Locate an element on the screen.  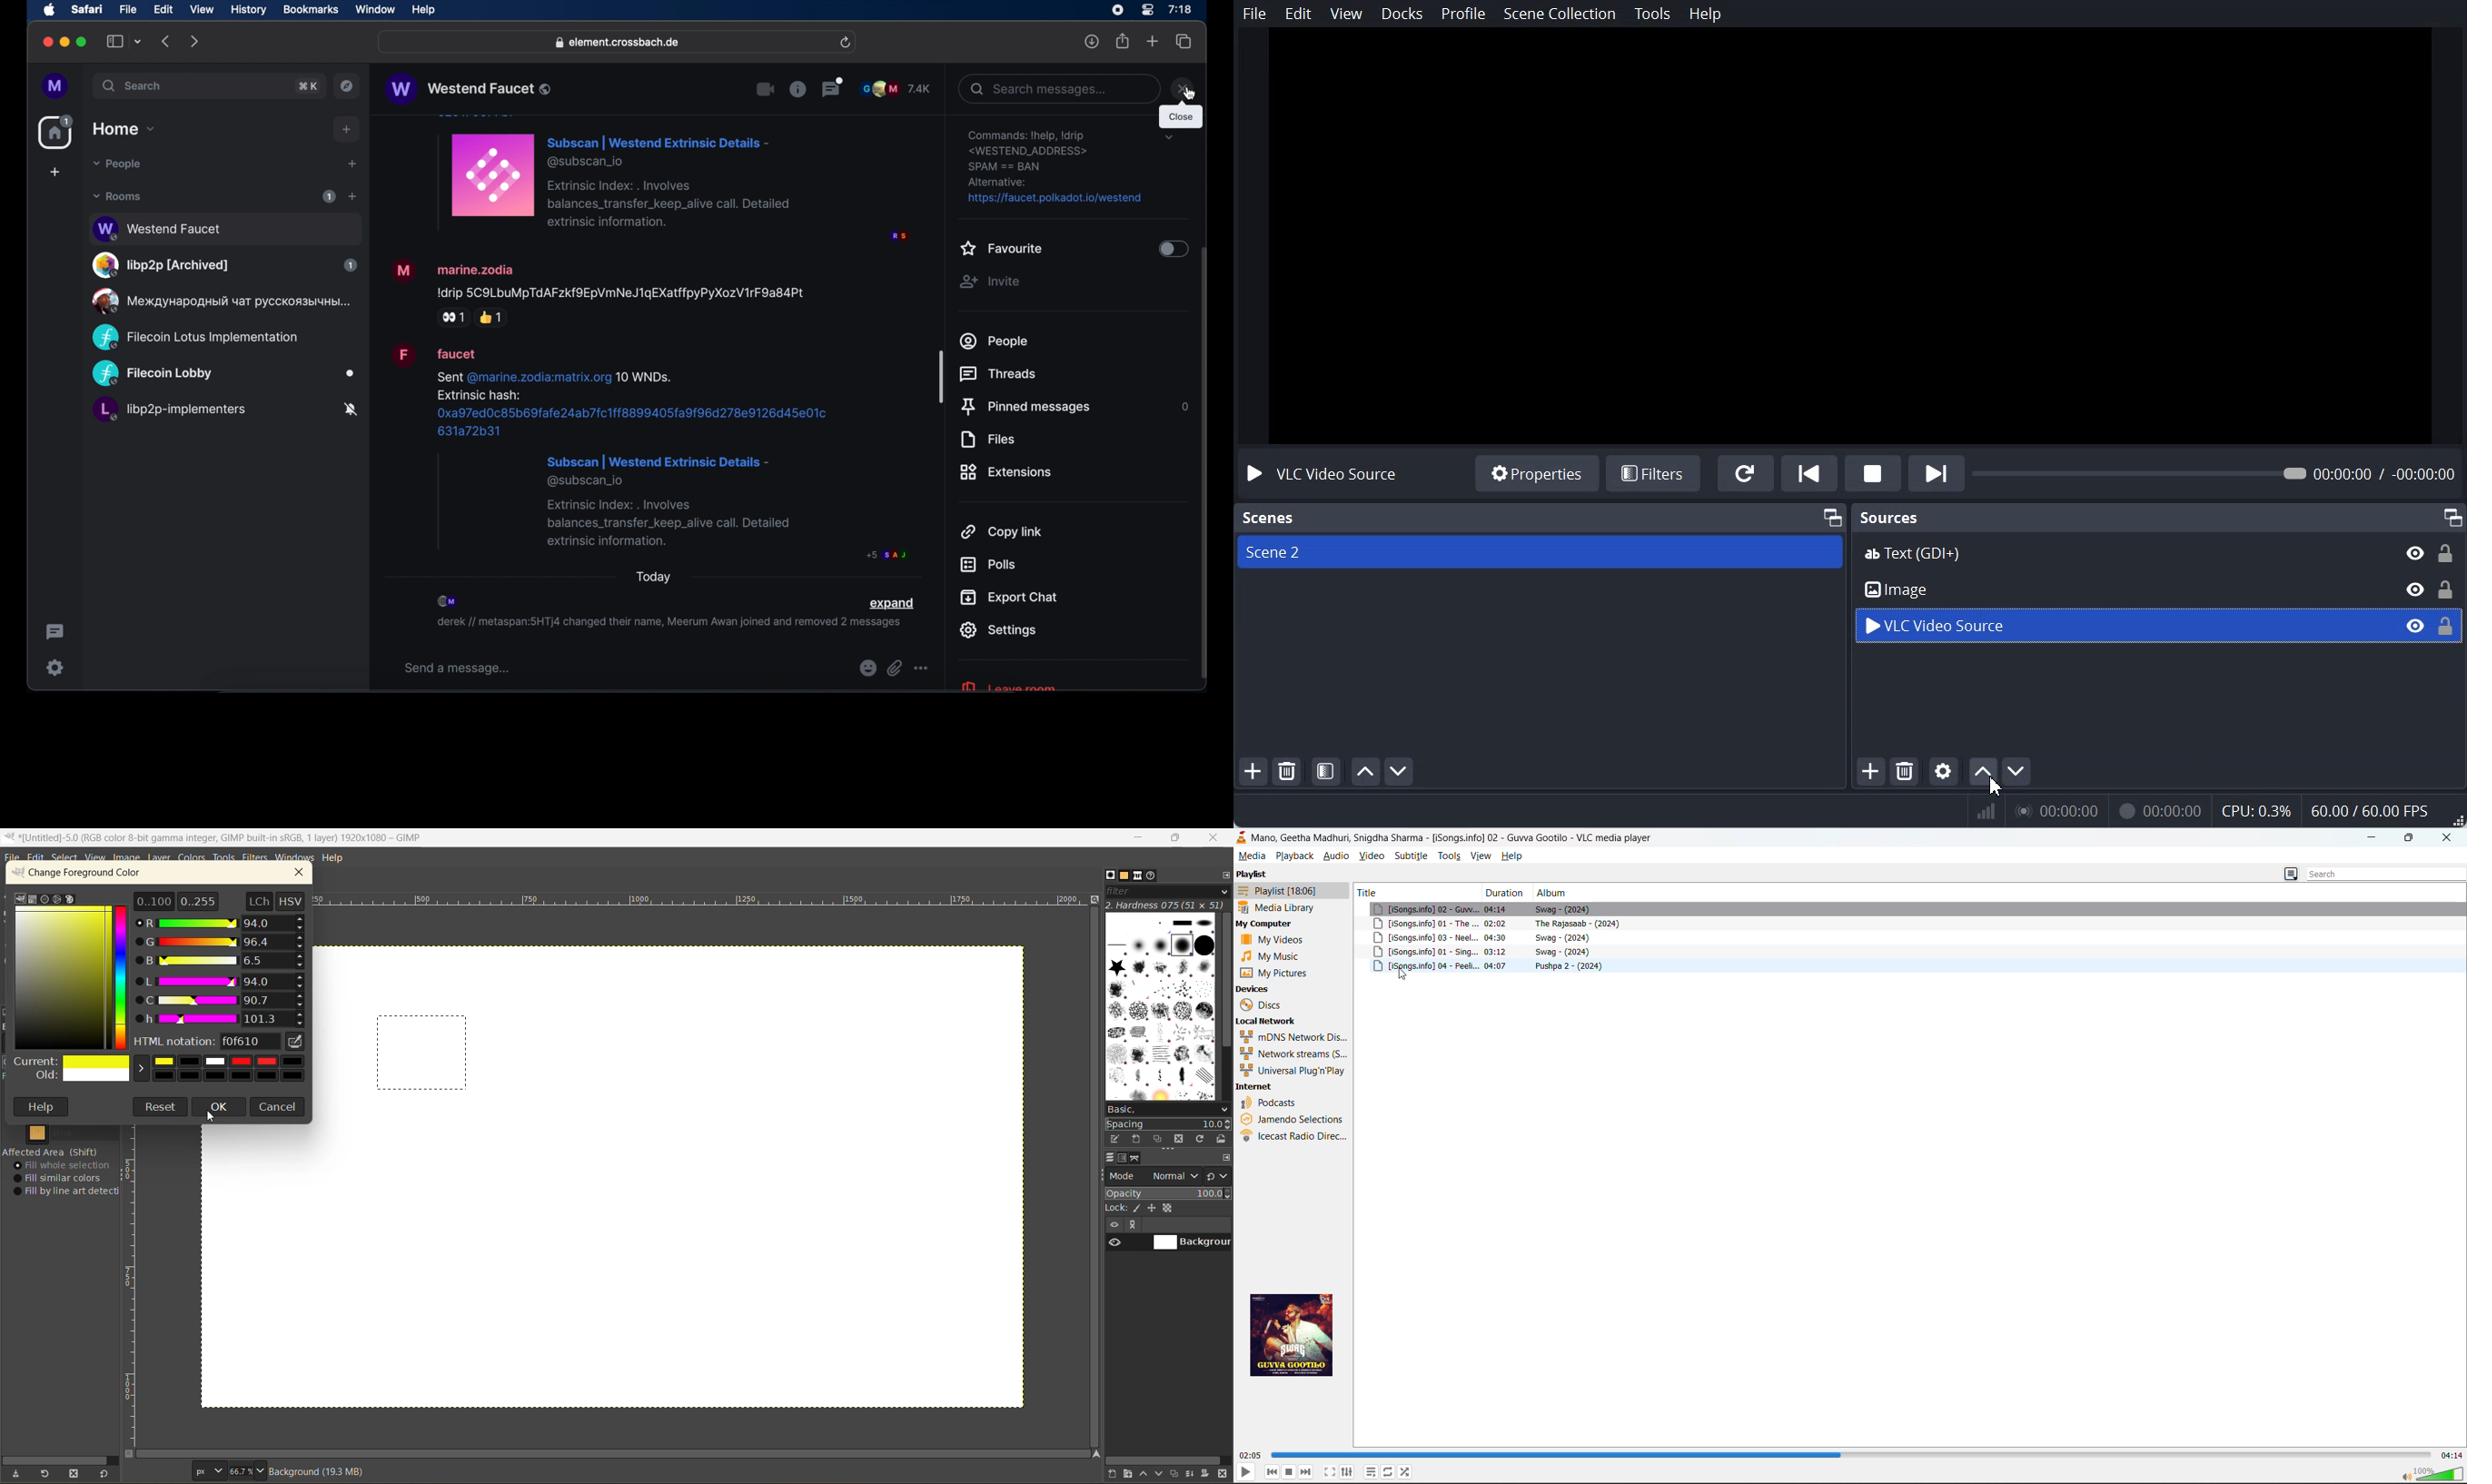
shape created is located at coordinates (423, 1054).